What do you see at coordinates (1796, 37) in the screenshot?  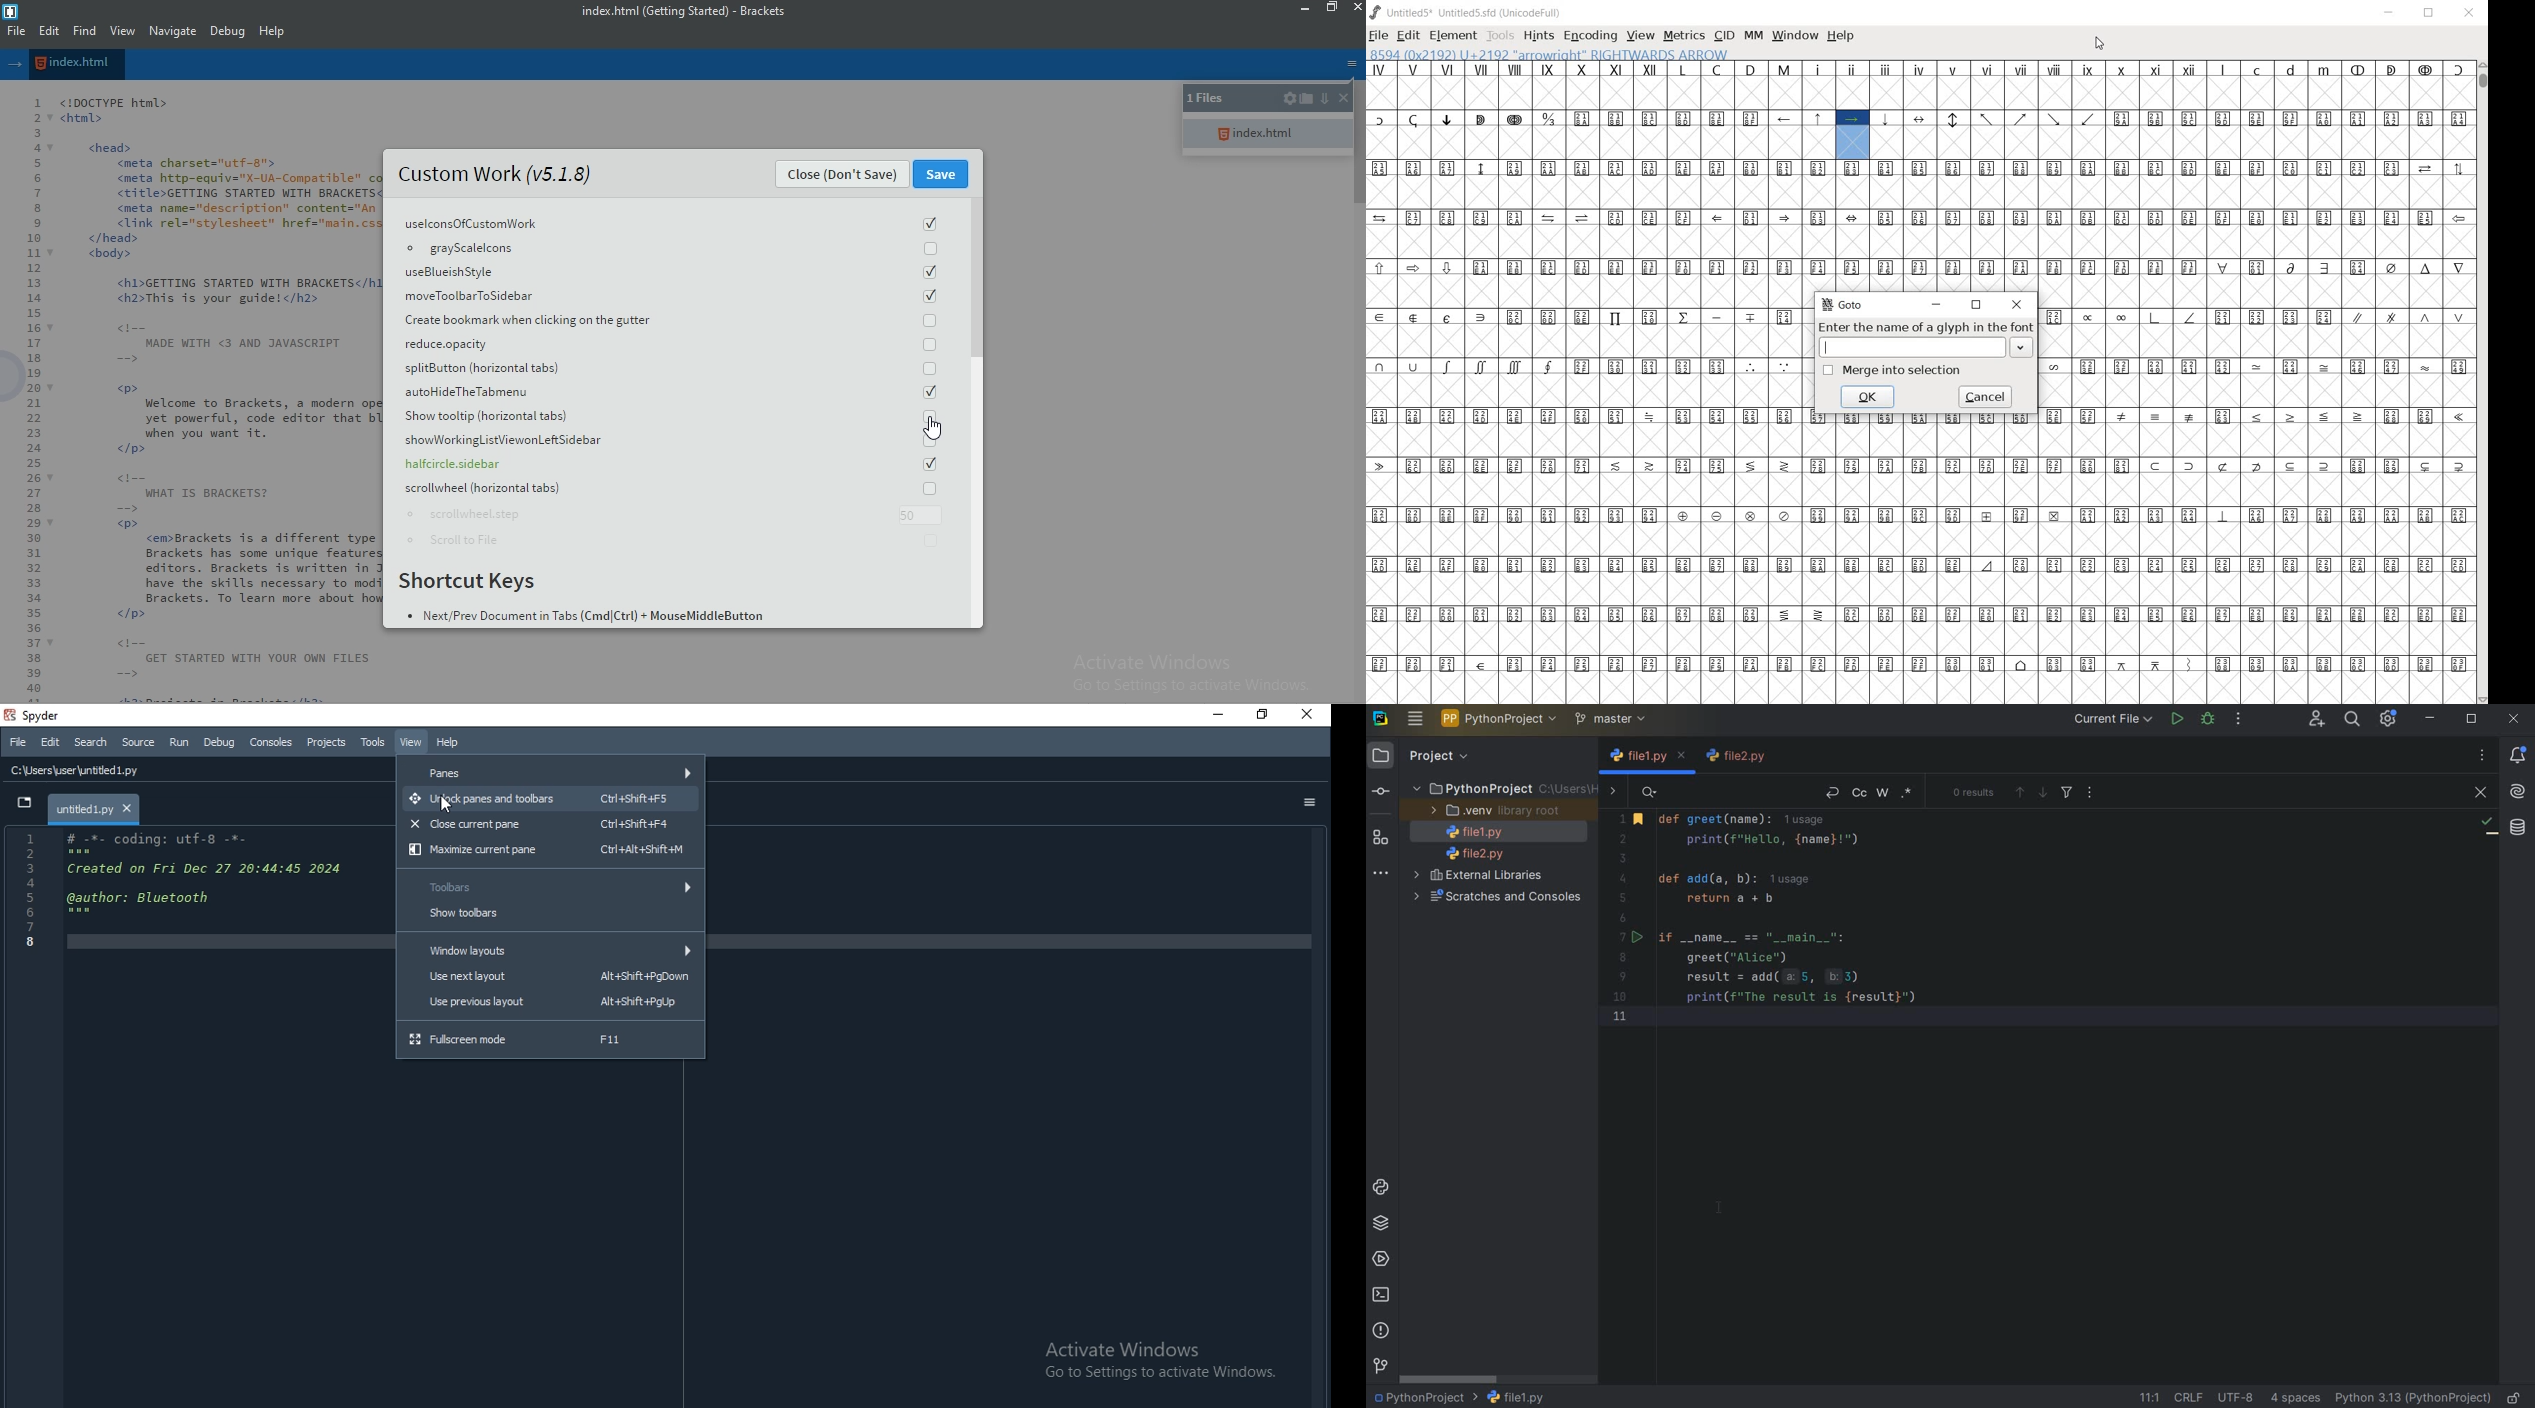 I see `WINDOW` at bounding box center [1796, 37].